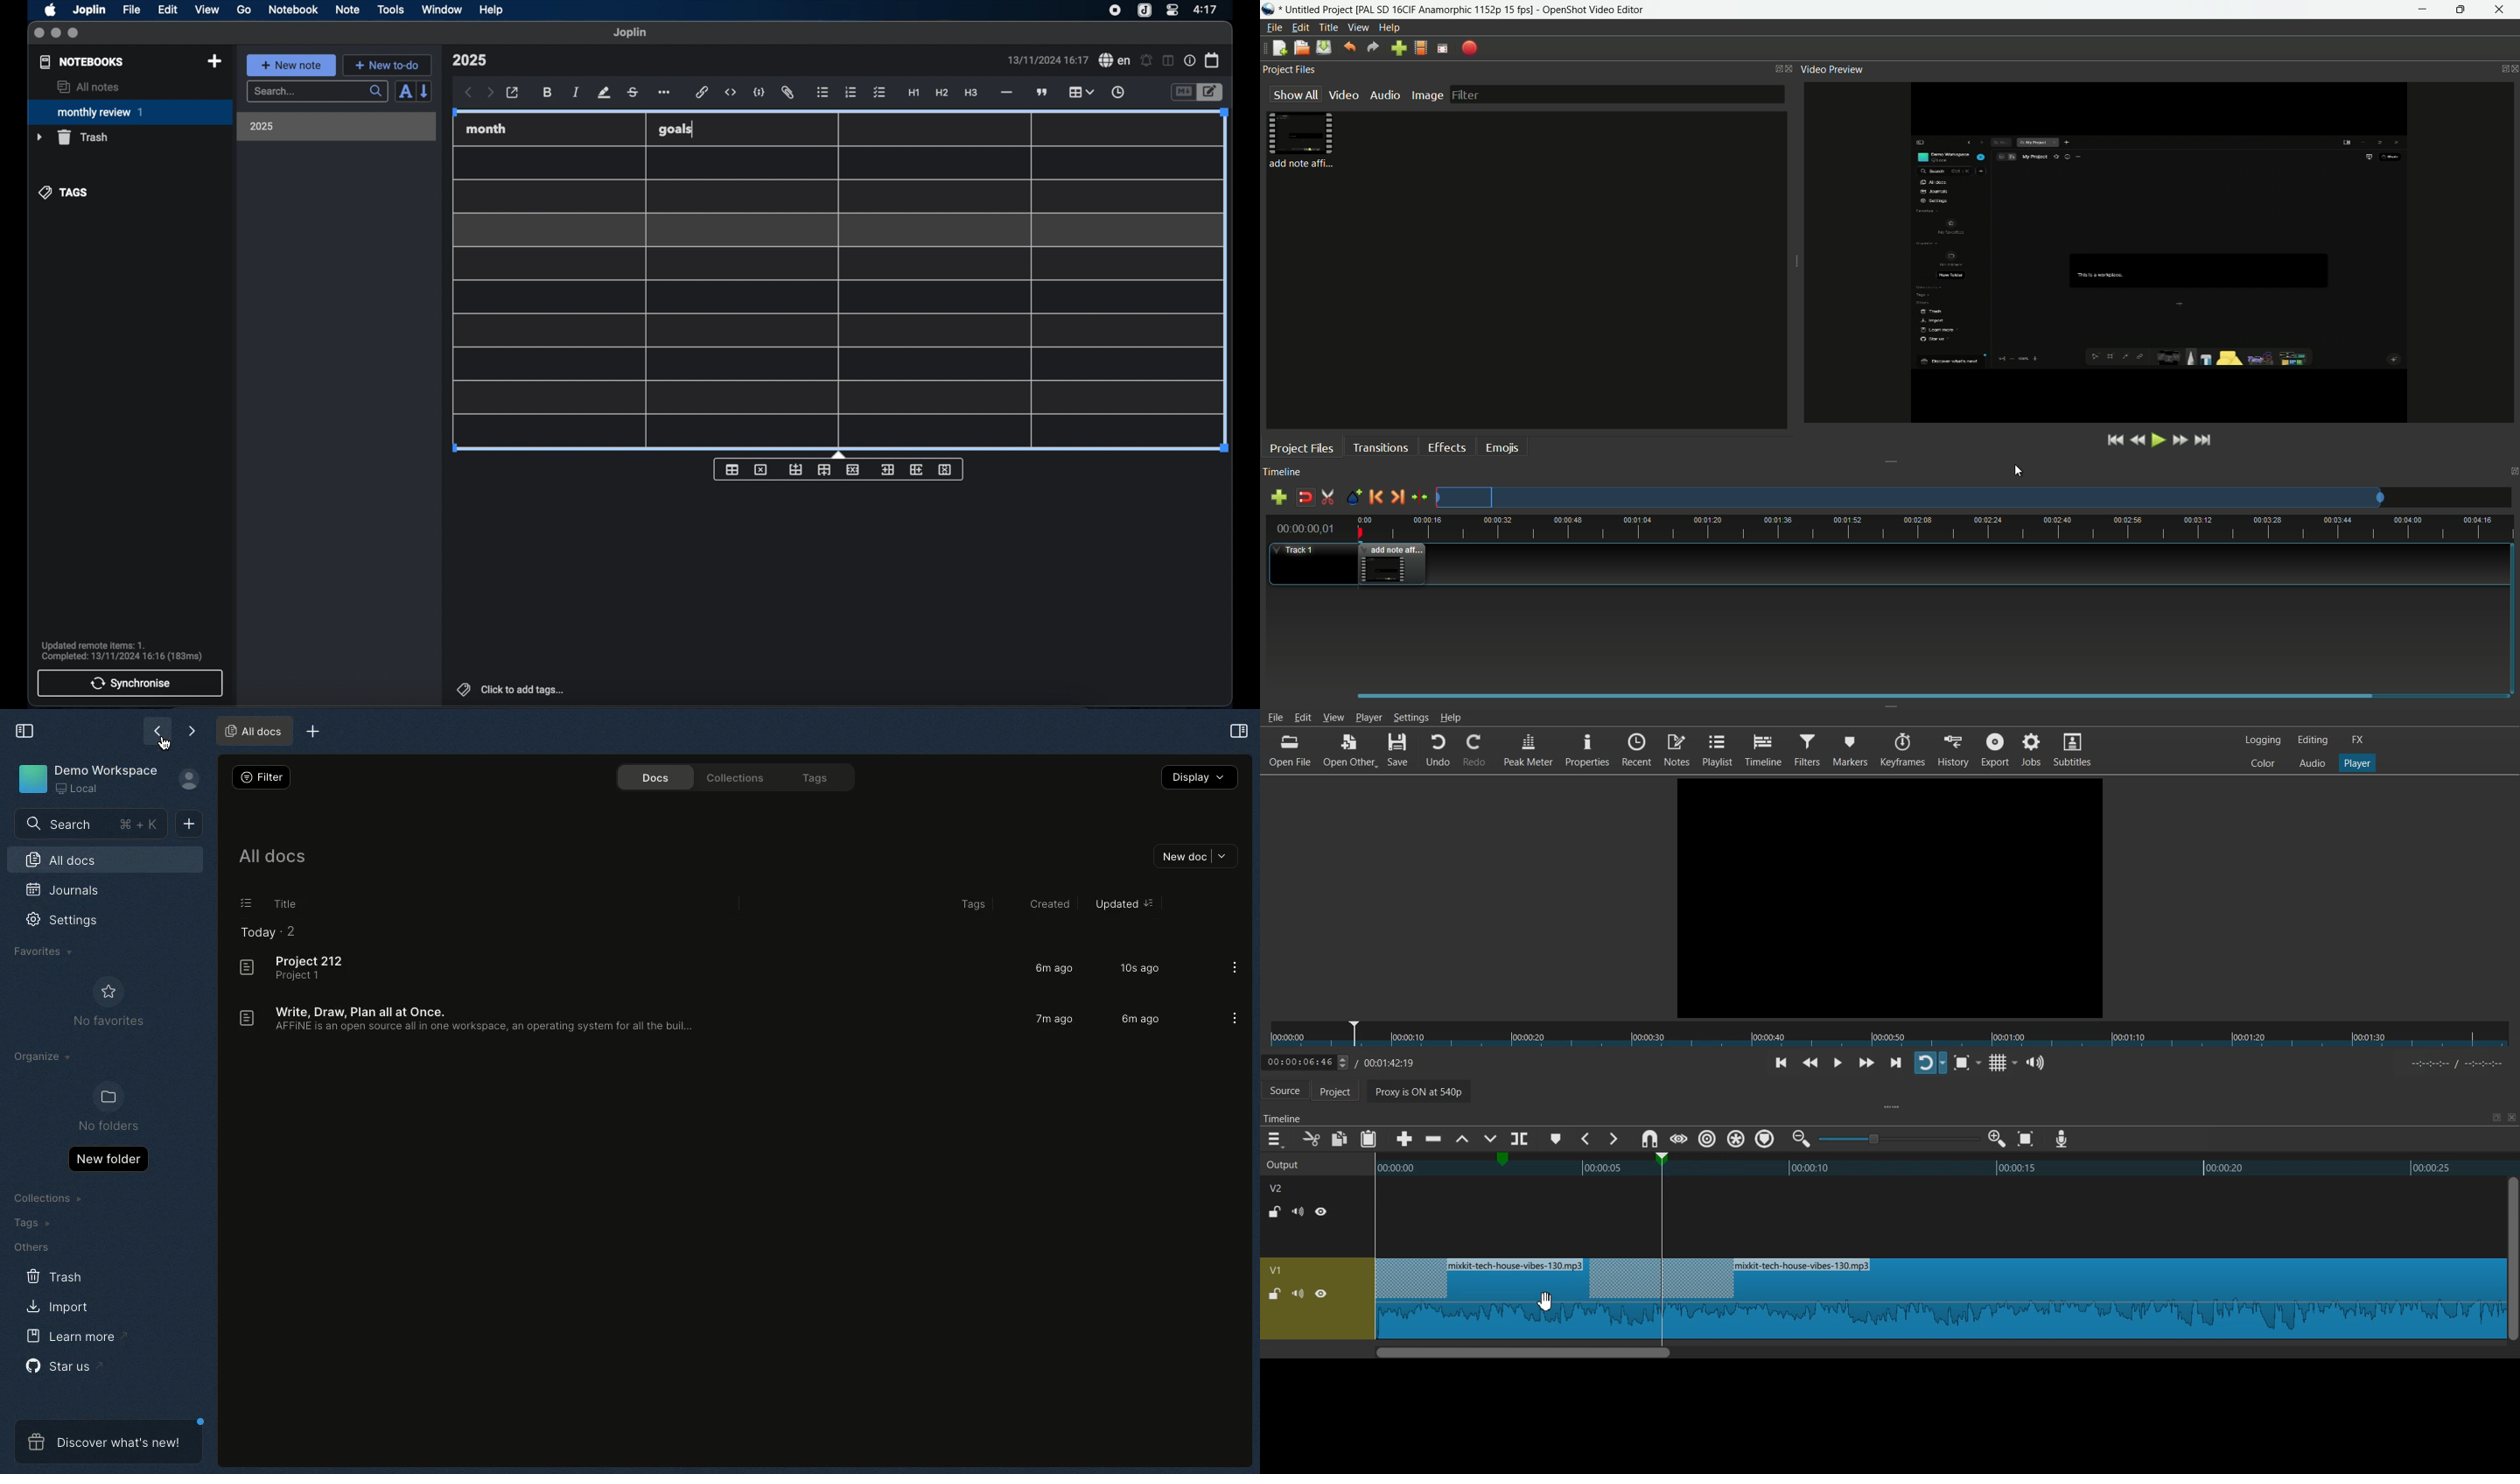  What do you see at coordinates (486, 129) in the screenshot?
I see `month` at bounding box center [486, 129].